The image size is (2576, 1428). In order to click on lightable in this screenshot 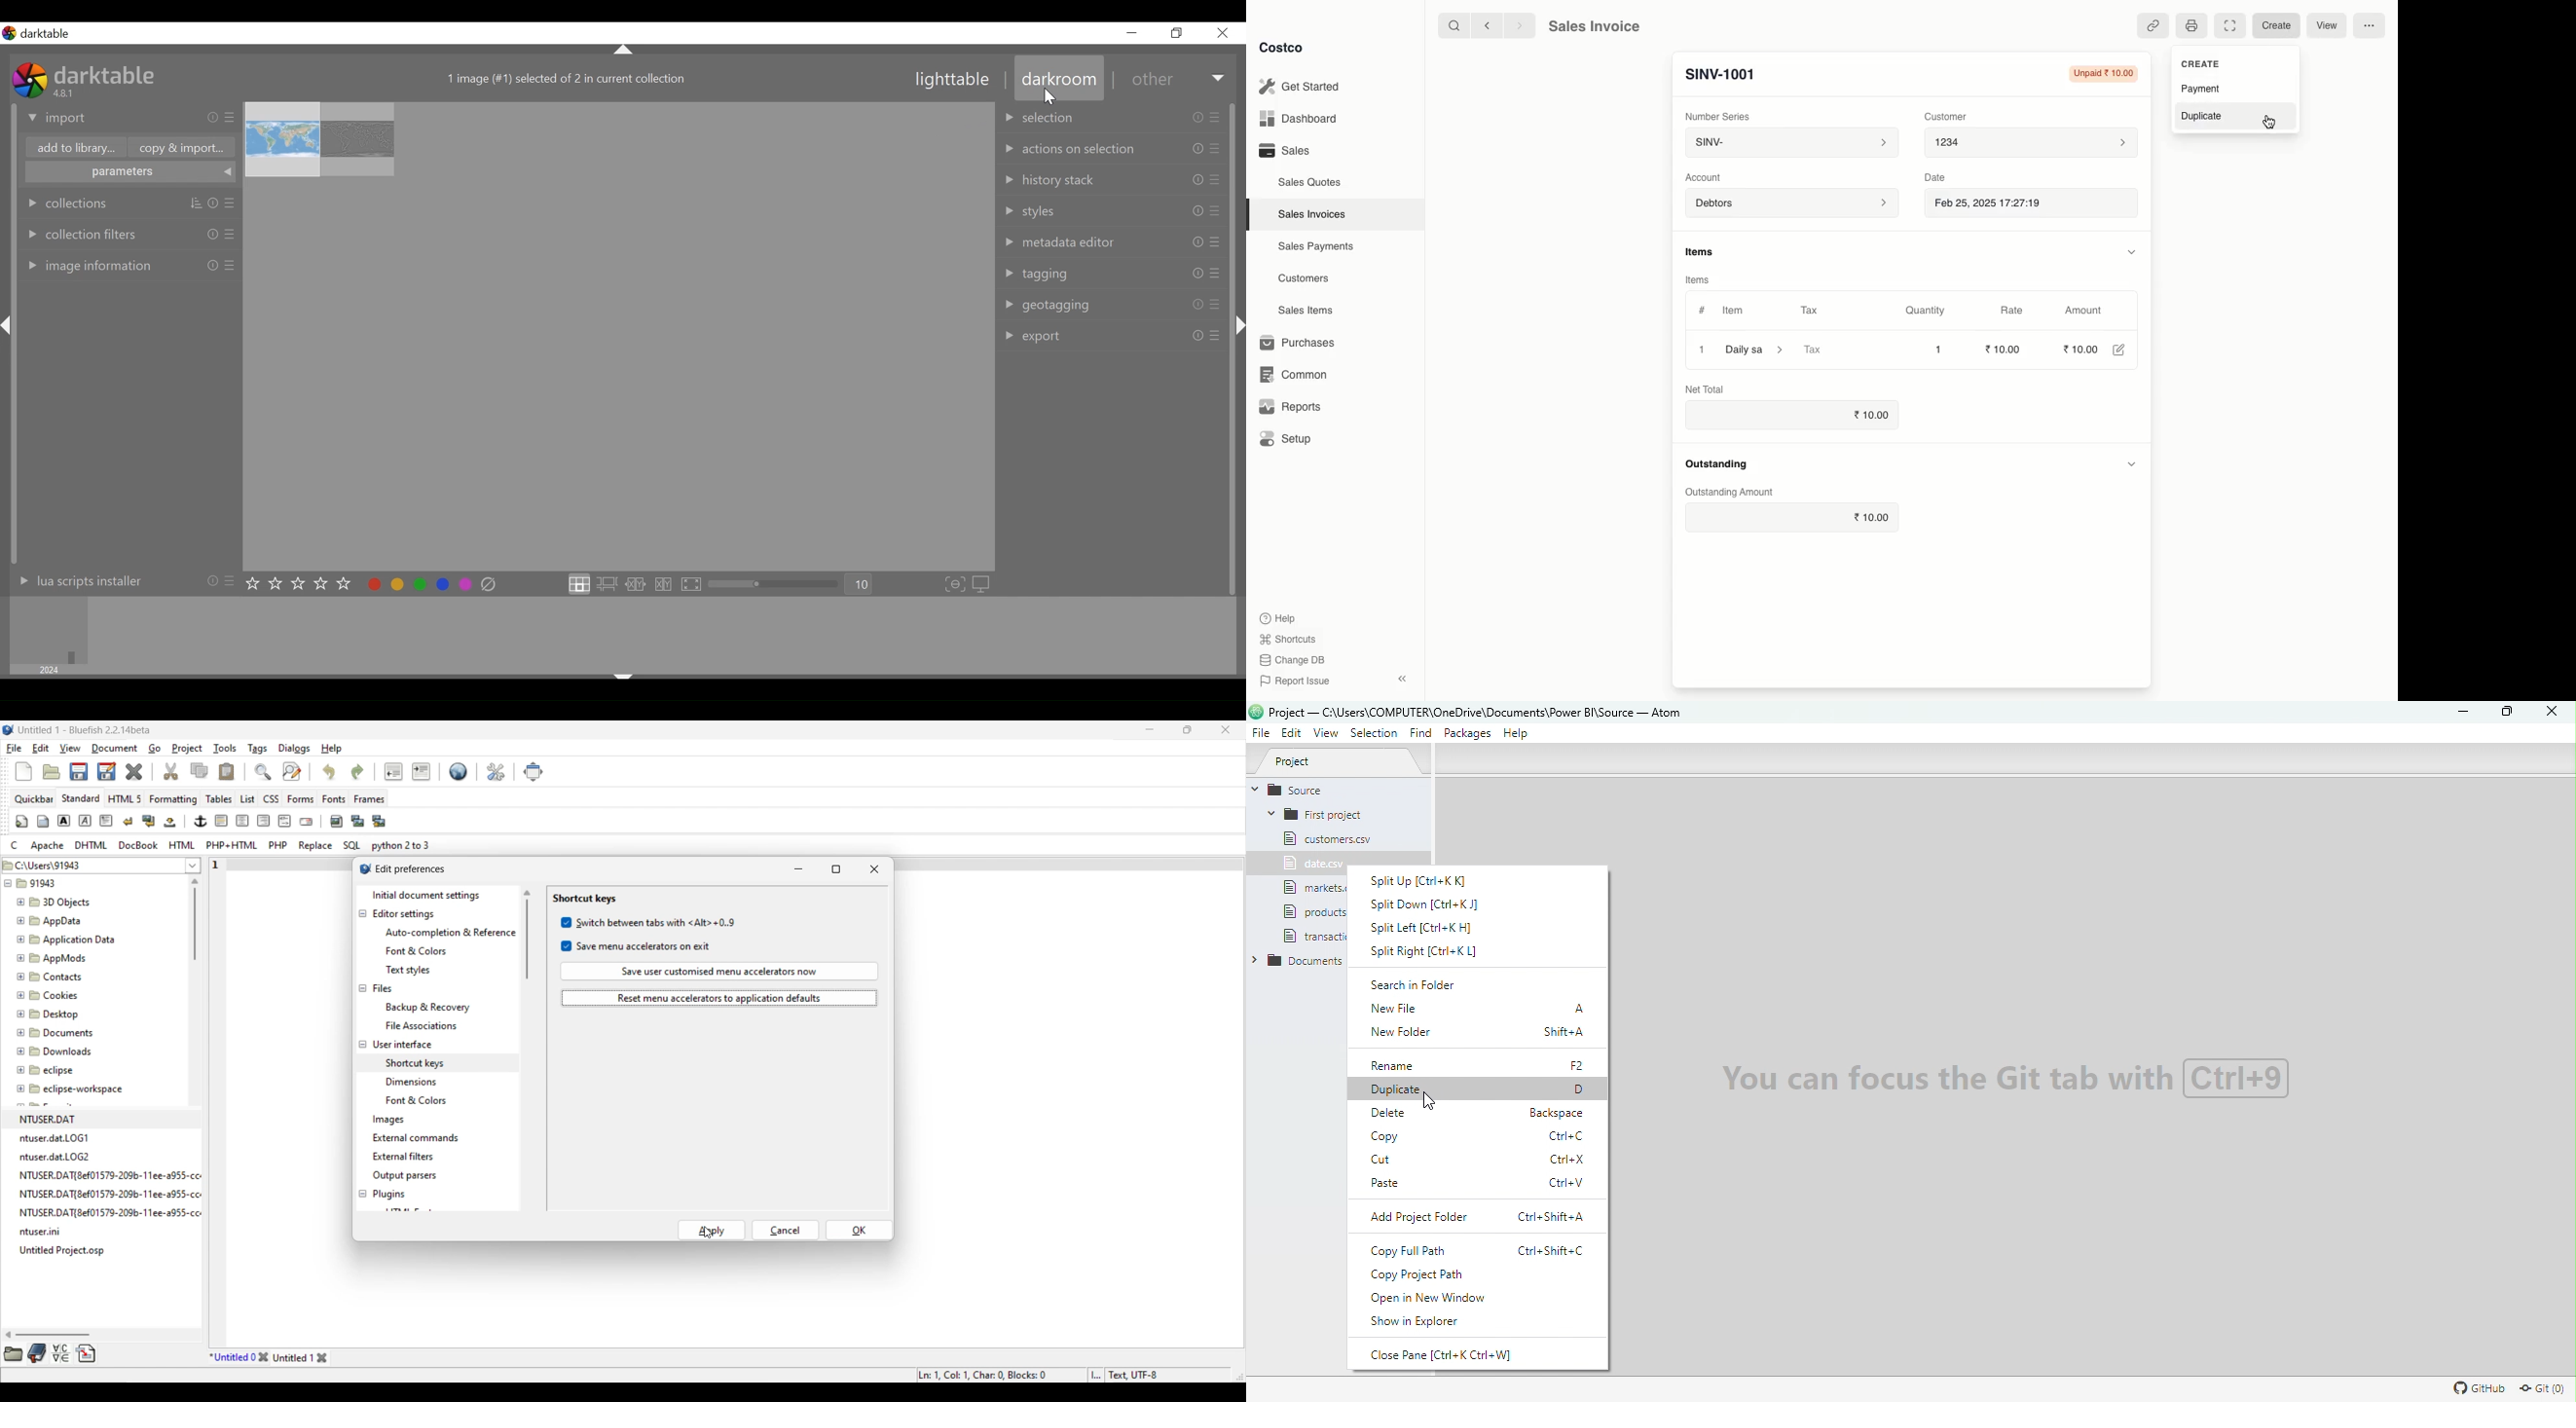, I will do `click(953, 80)`.